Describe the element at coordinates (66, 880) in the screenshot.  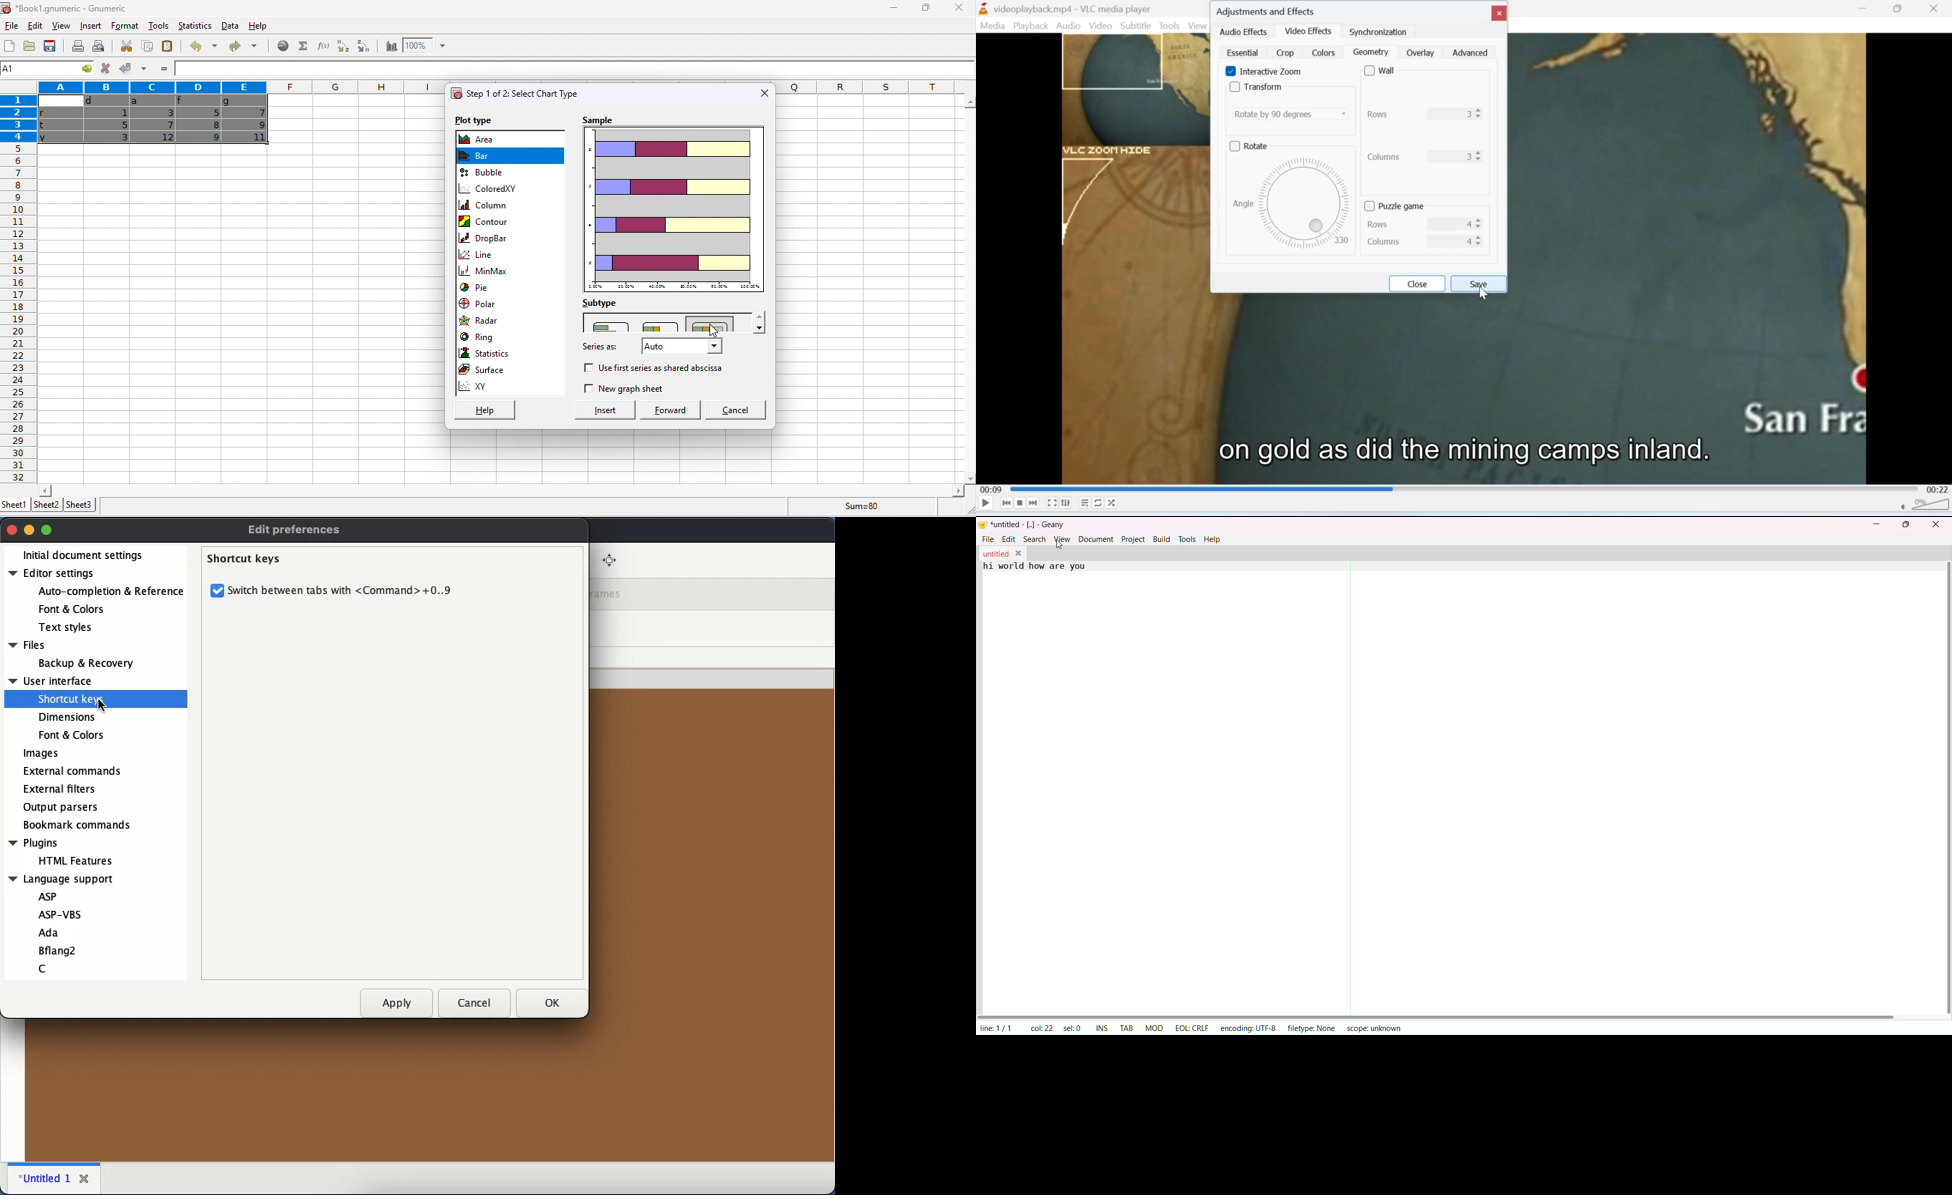
I see `language support` at that location.